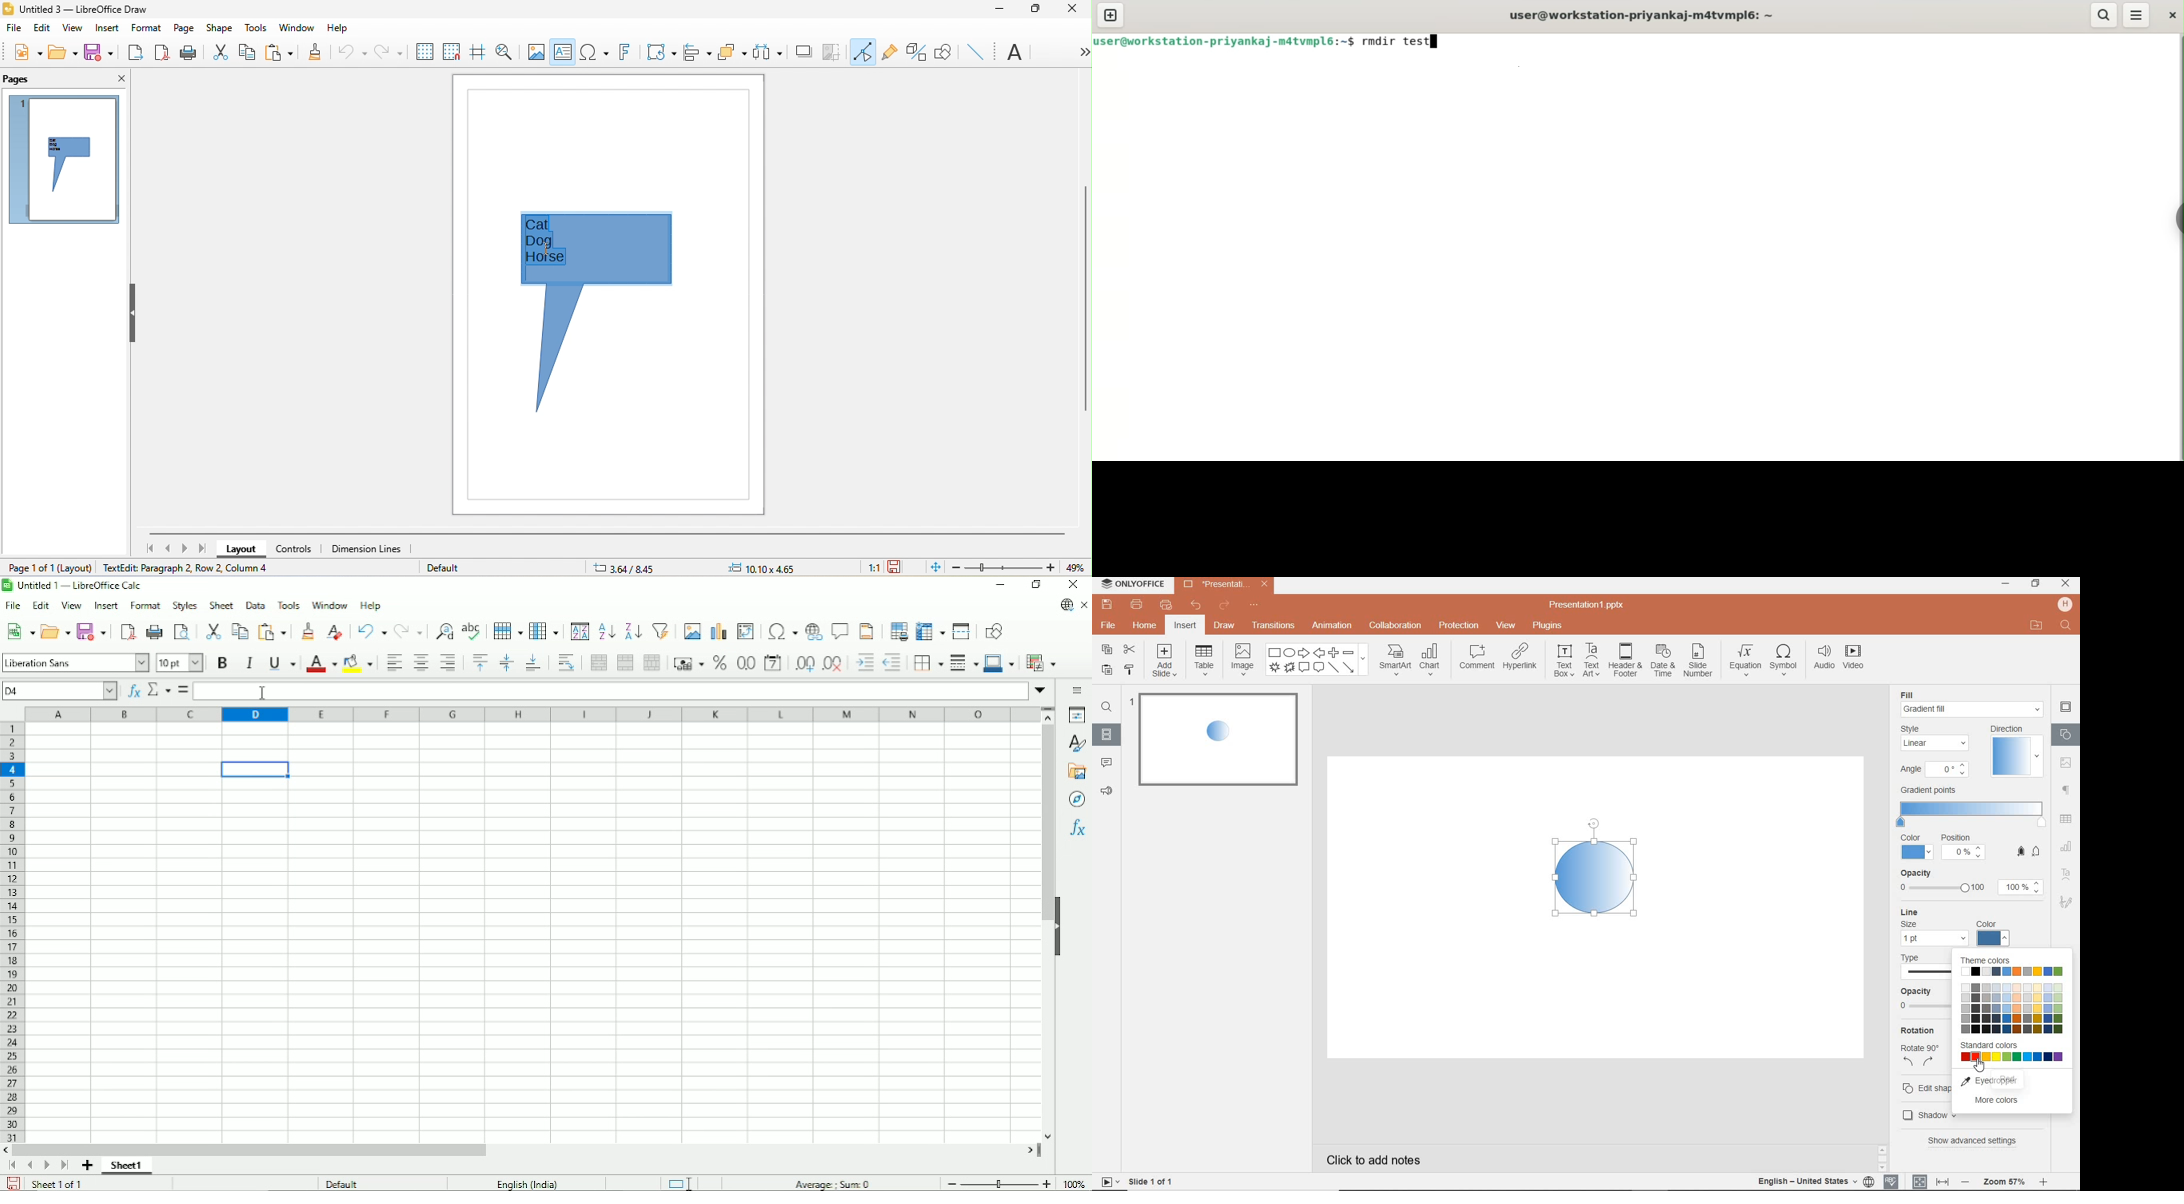 The image size is (2184, 1204). Describe the element at coordinates (689, 664) in the screenshot. I see `Format as currency` at that location.